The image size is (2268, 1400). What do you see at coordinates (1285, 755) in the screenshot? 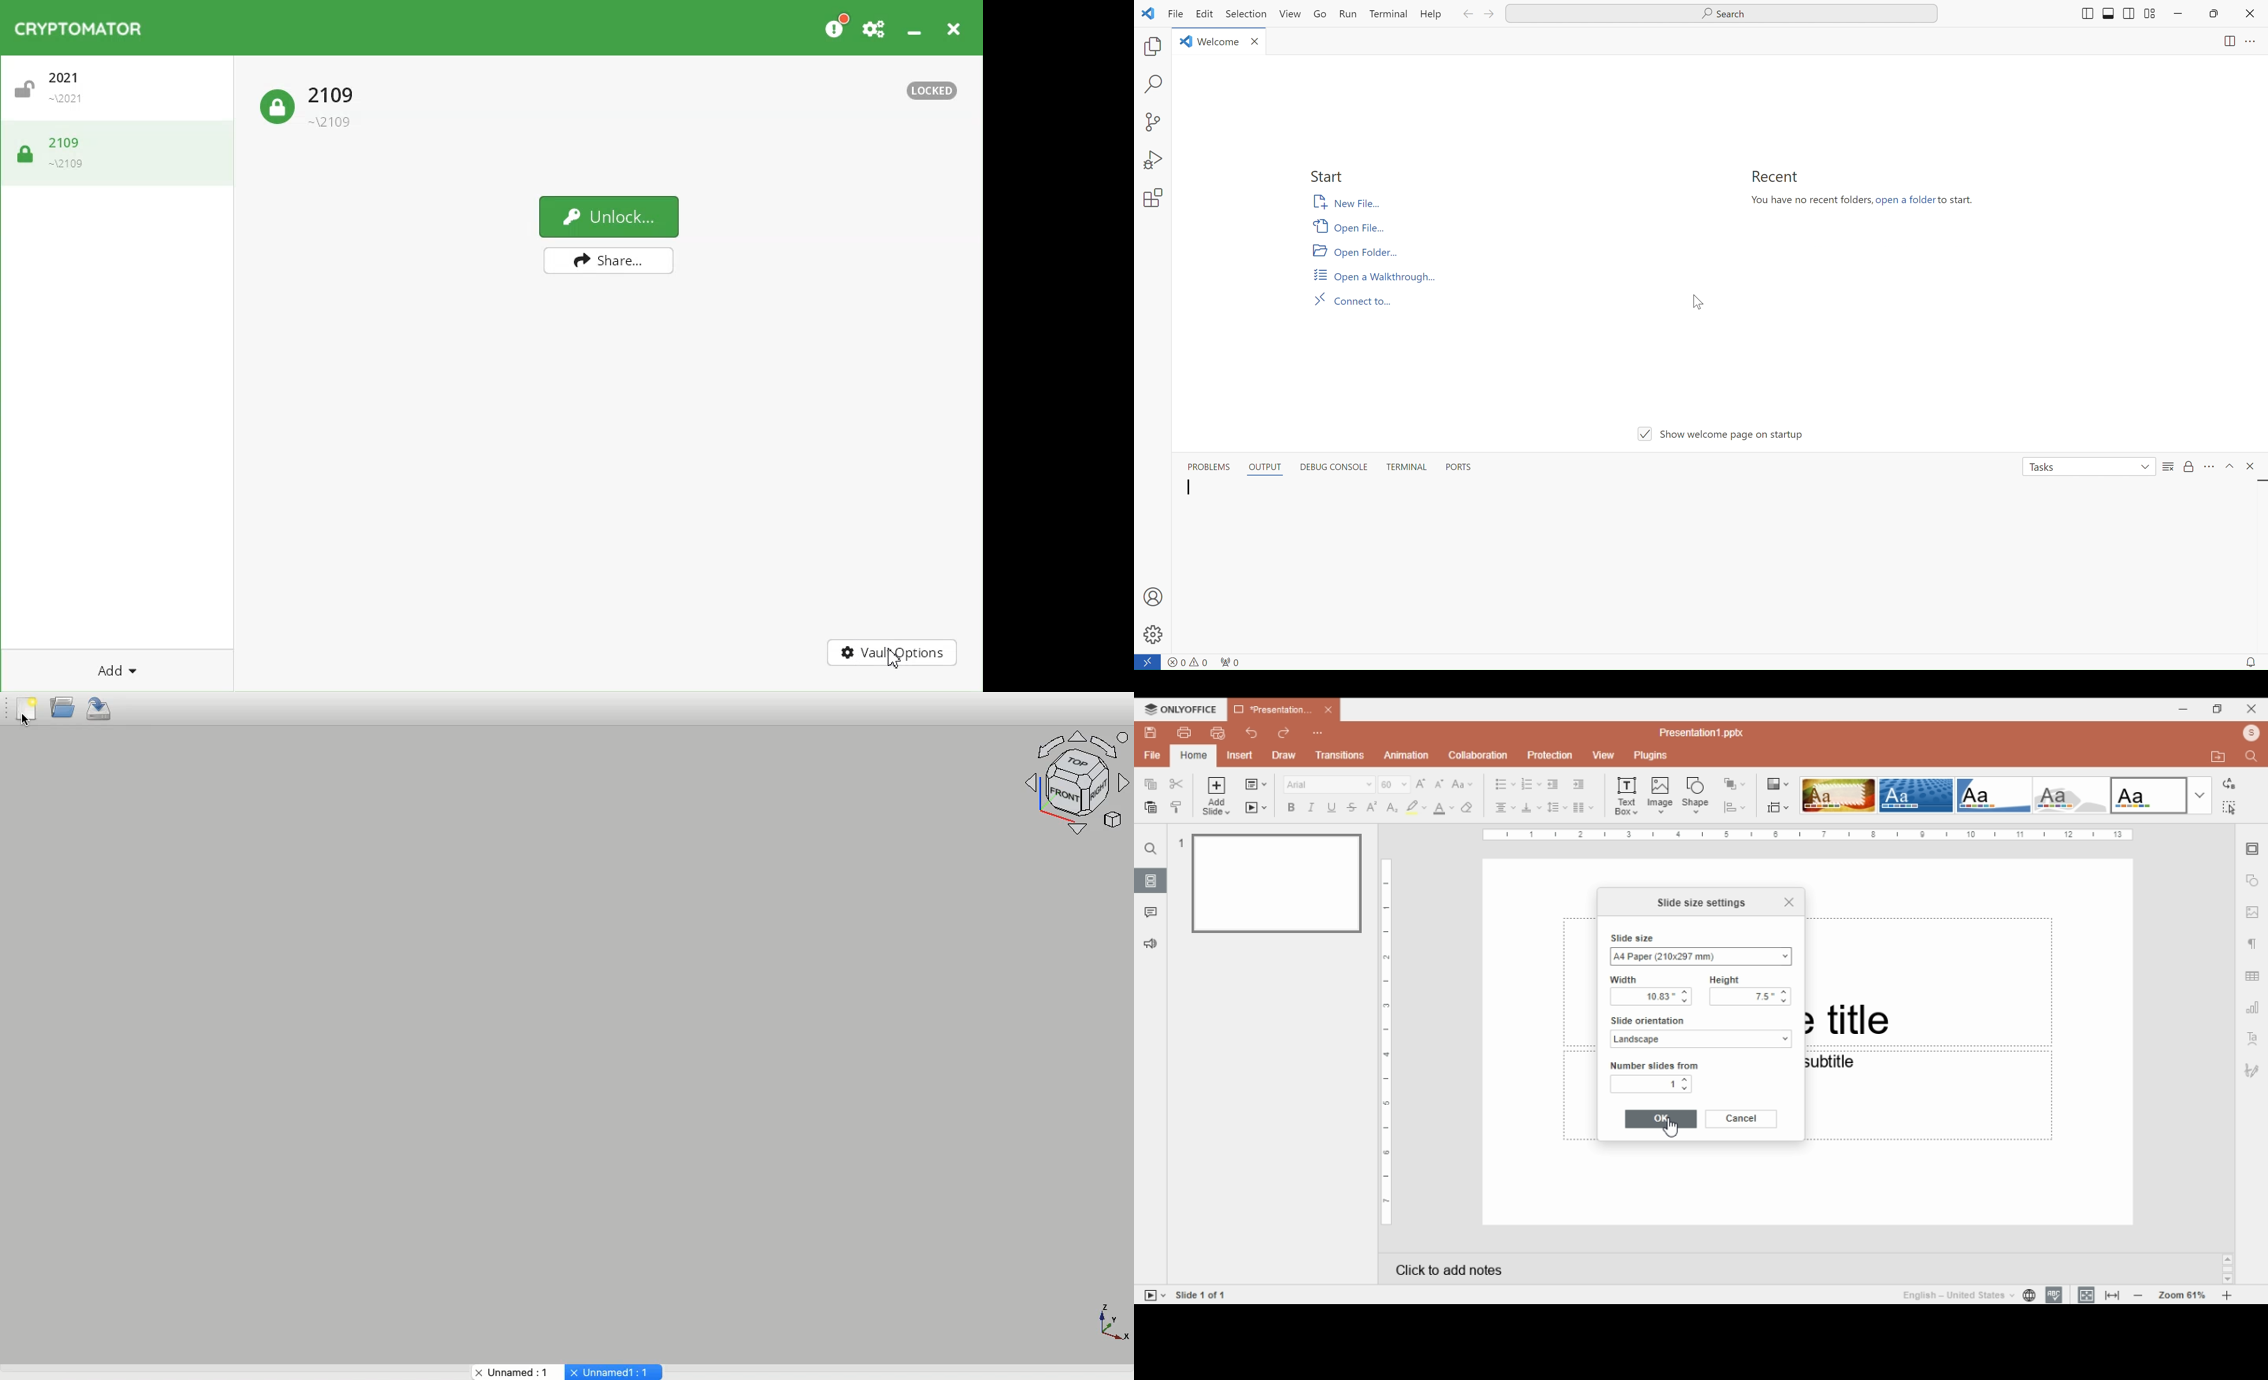
I see `draw` at bounding box center [1285, 755].